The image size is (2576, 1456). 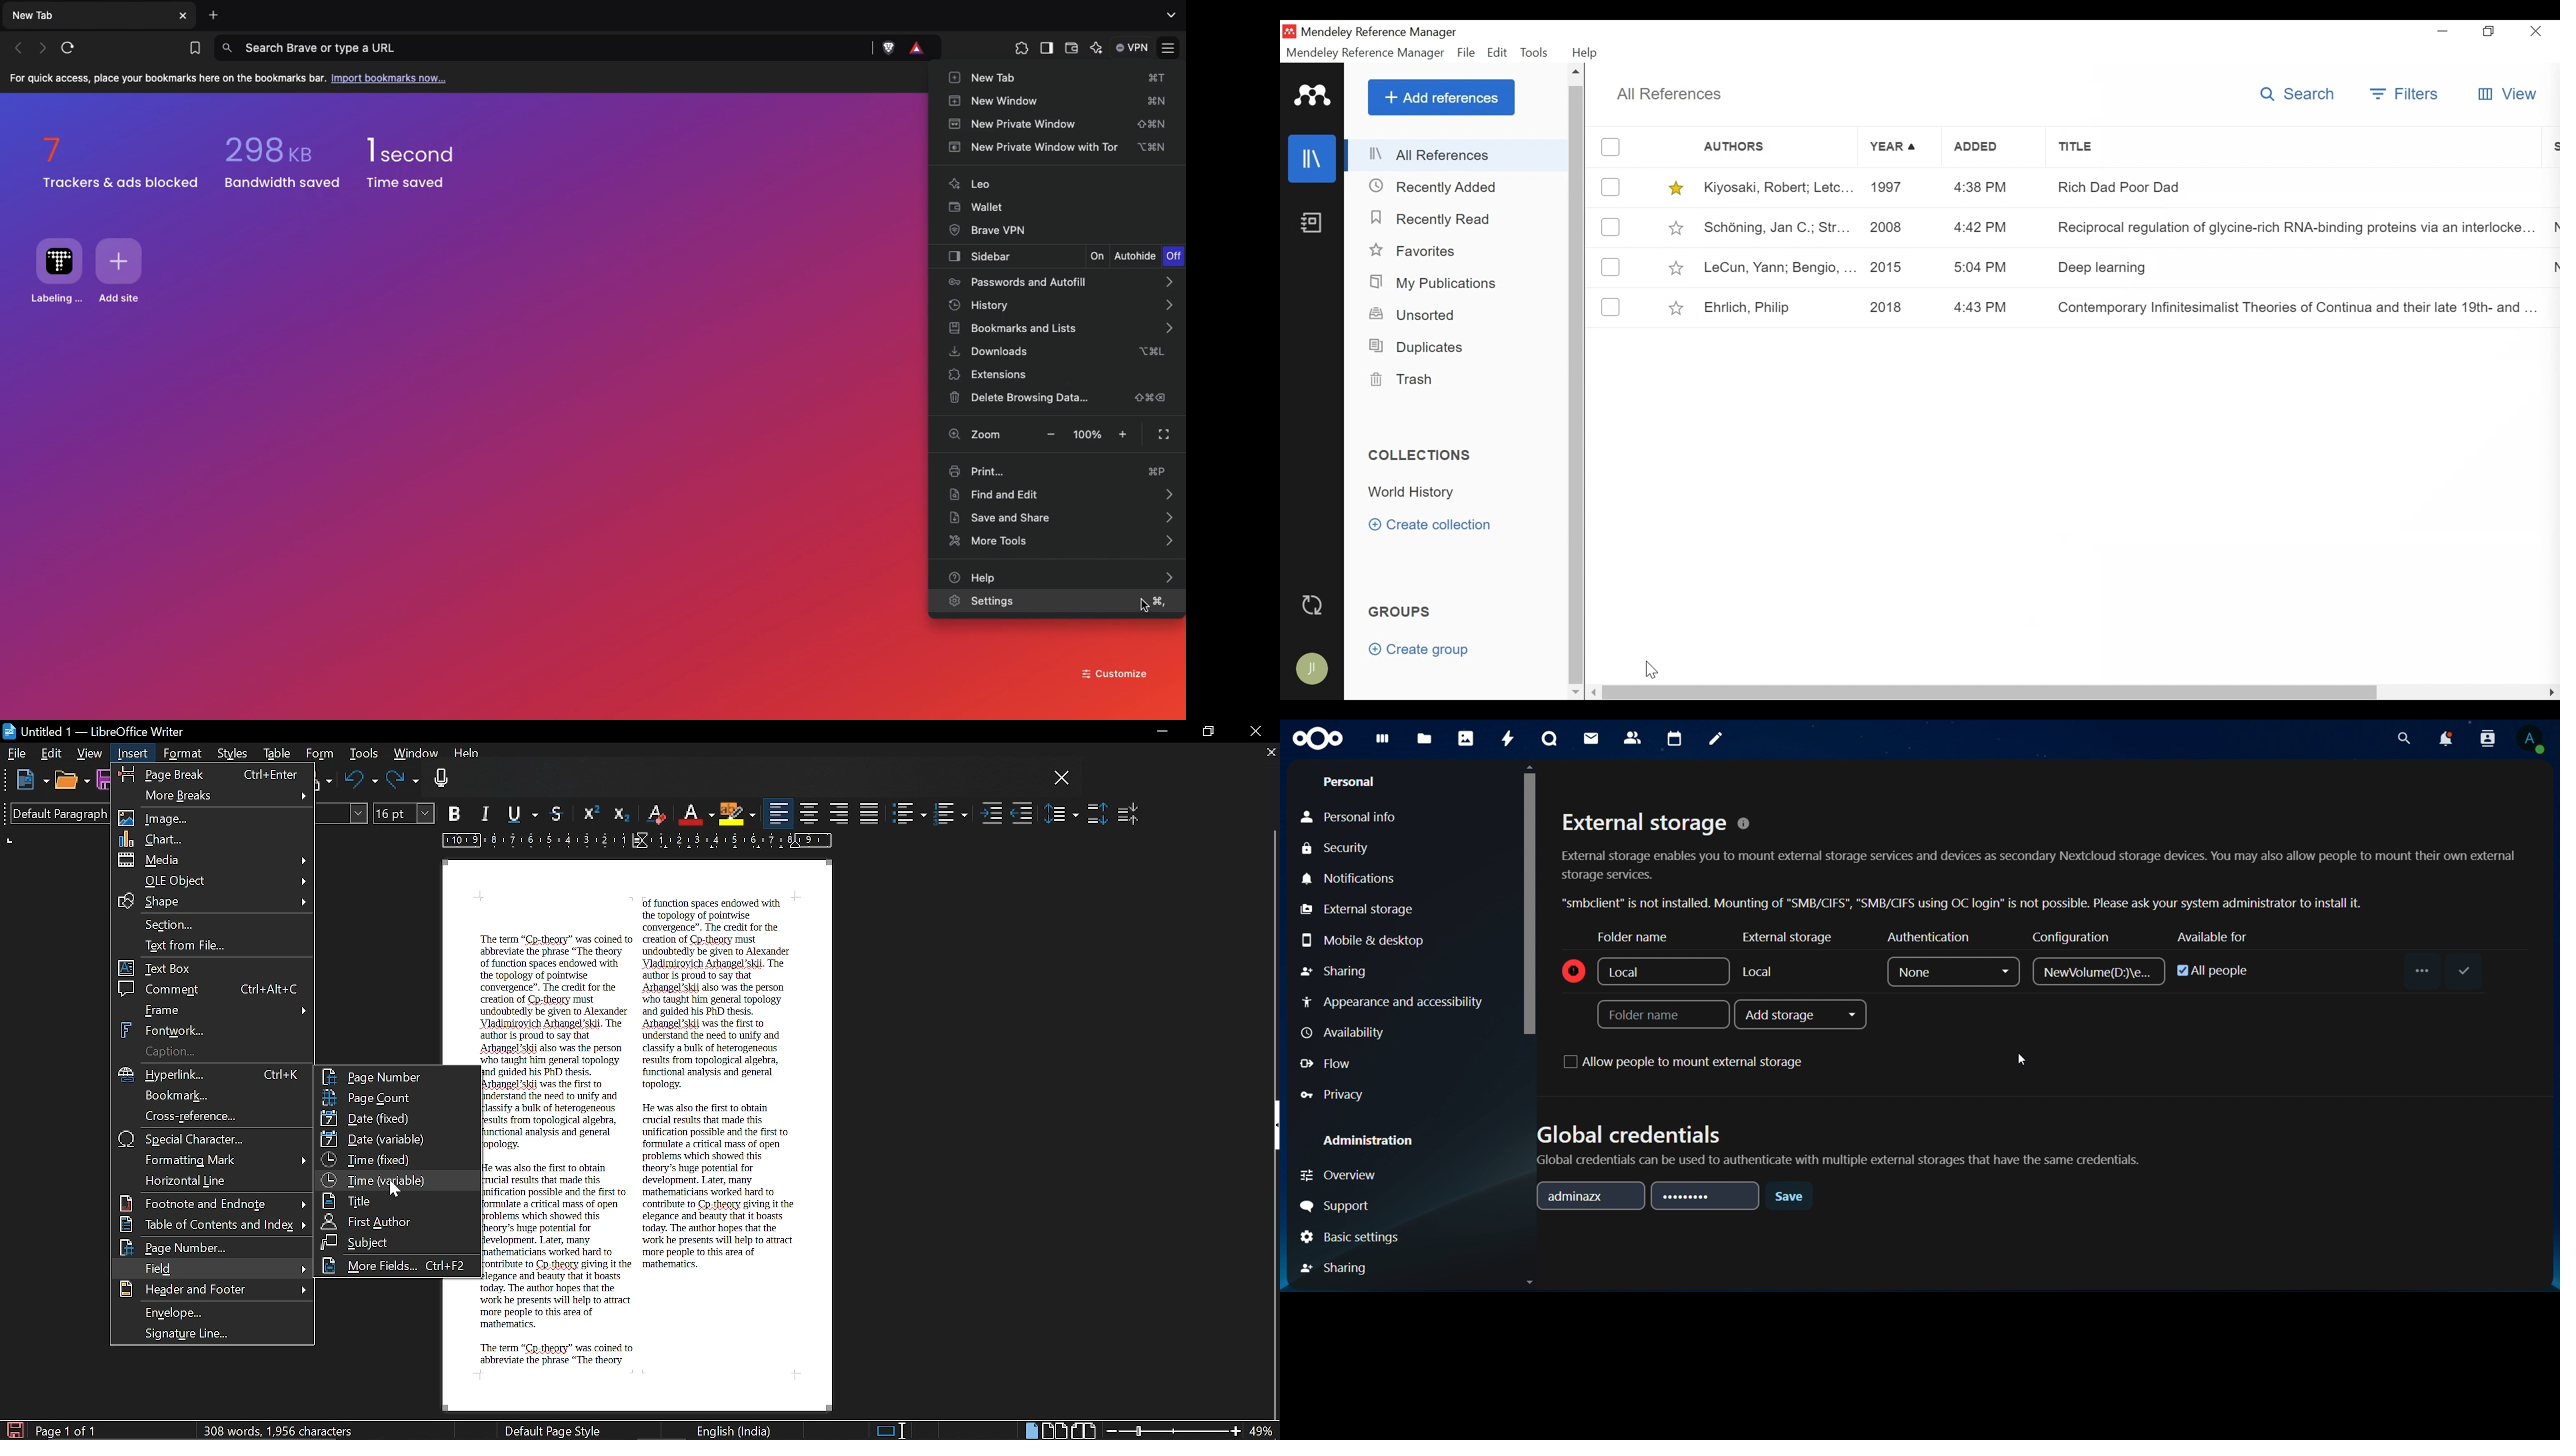 I want to click on support, so click(x=1339, y=1203).